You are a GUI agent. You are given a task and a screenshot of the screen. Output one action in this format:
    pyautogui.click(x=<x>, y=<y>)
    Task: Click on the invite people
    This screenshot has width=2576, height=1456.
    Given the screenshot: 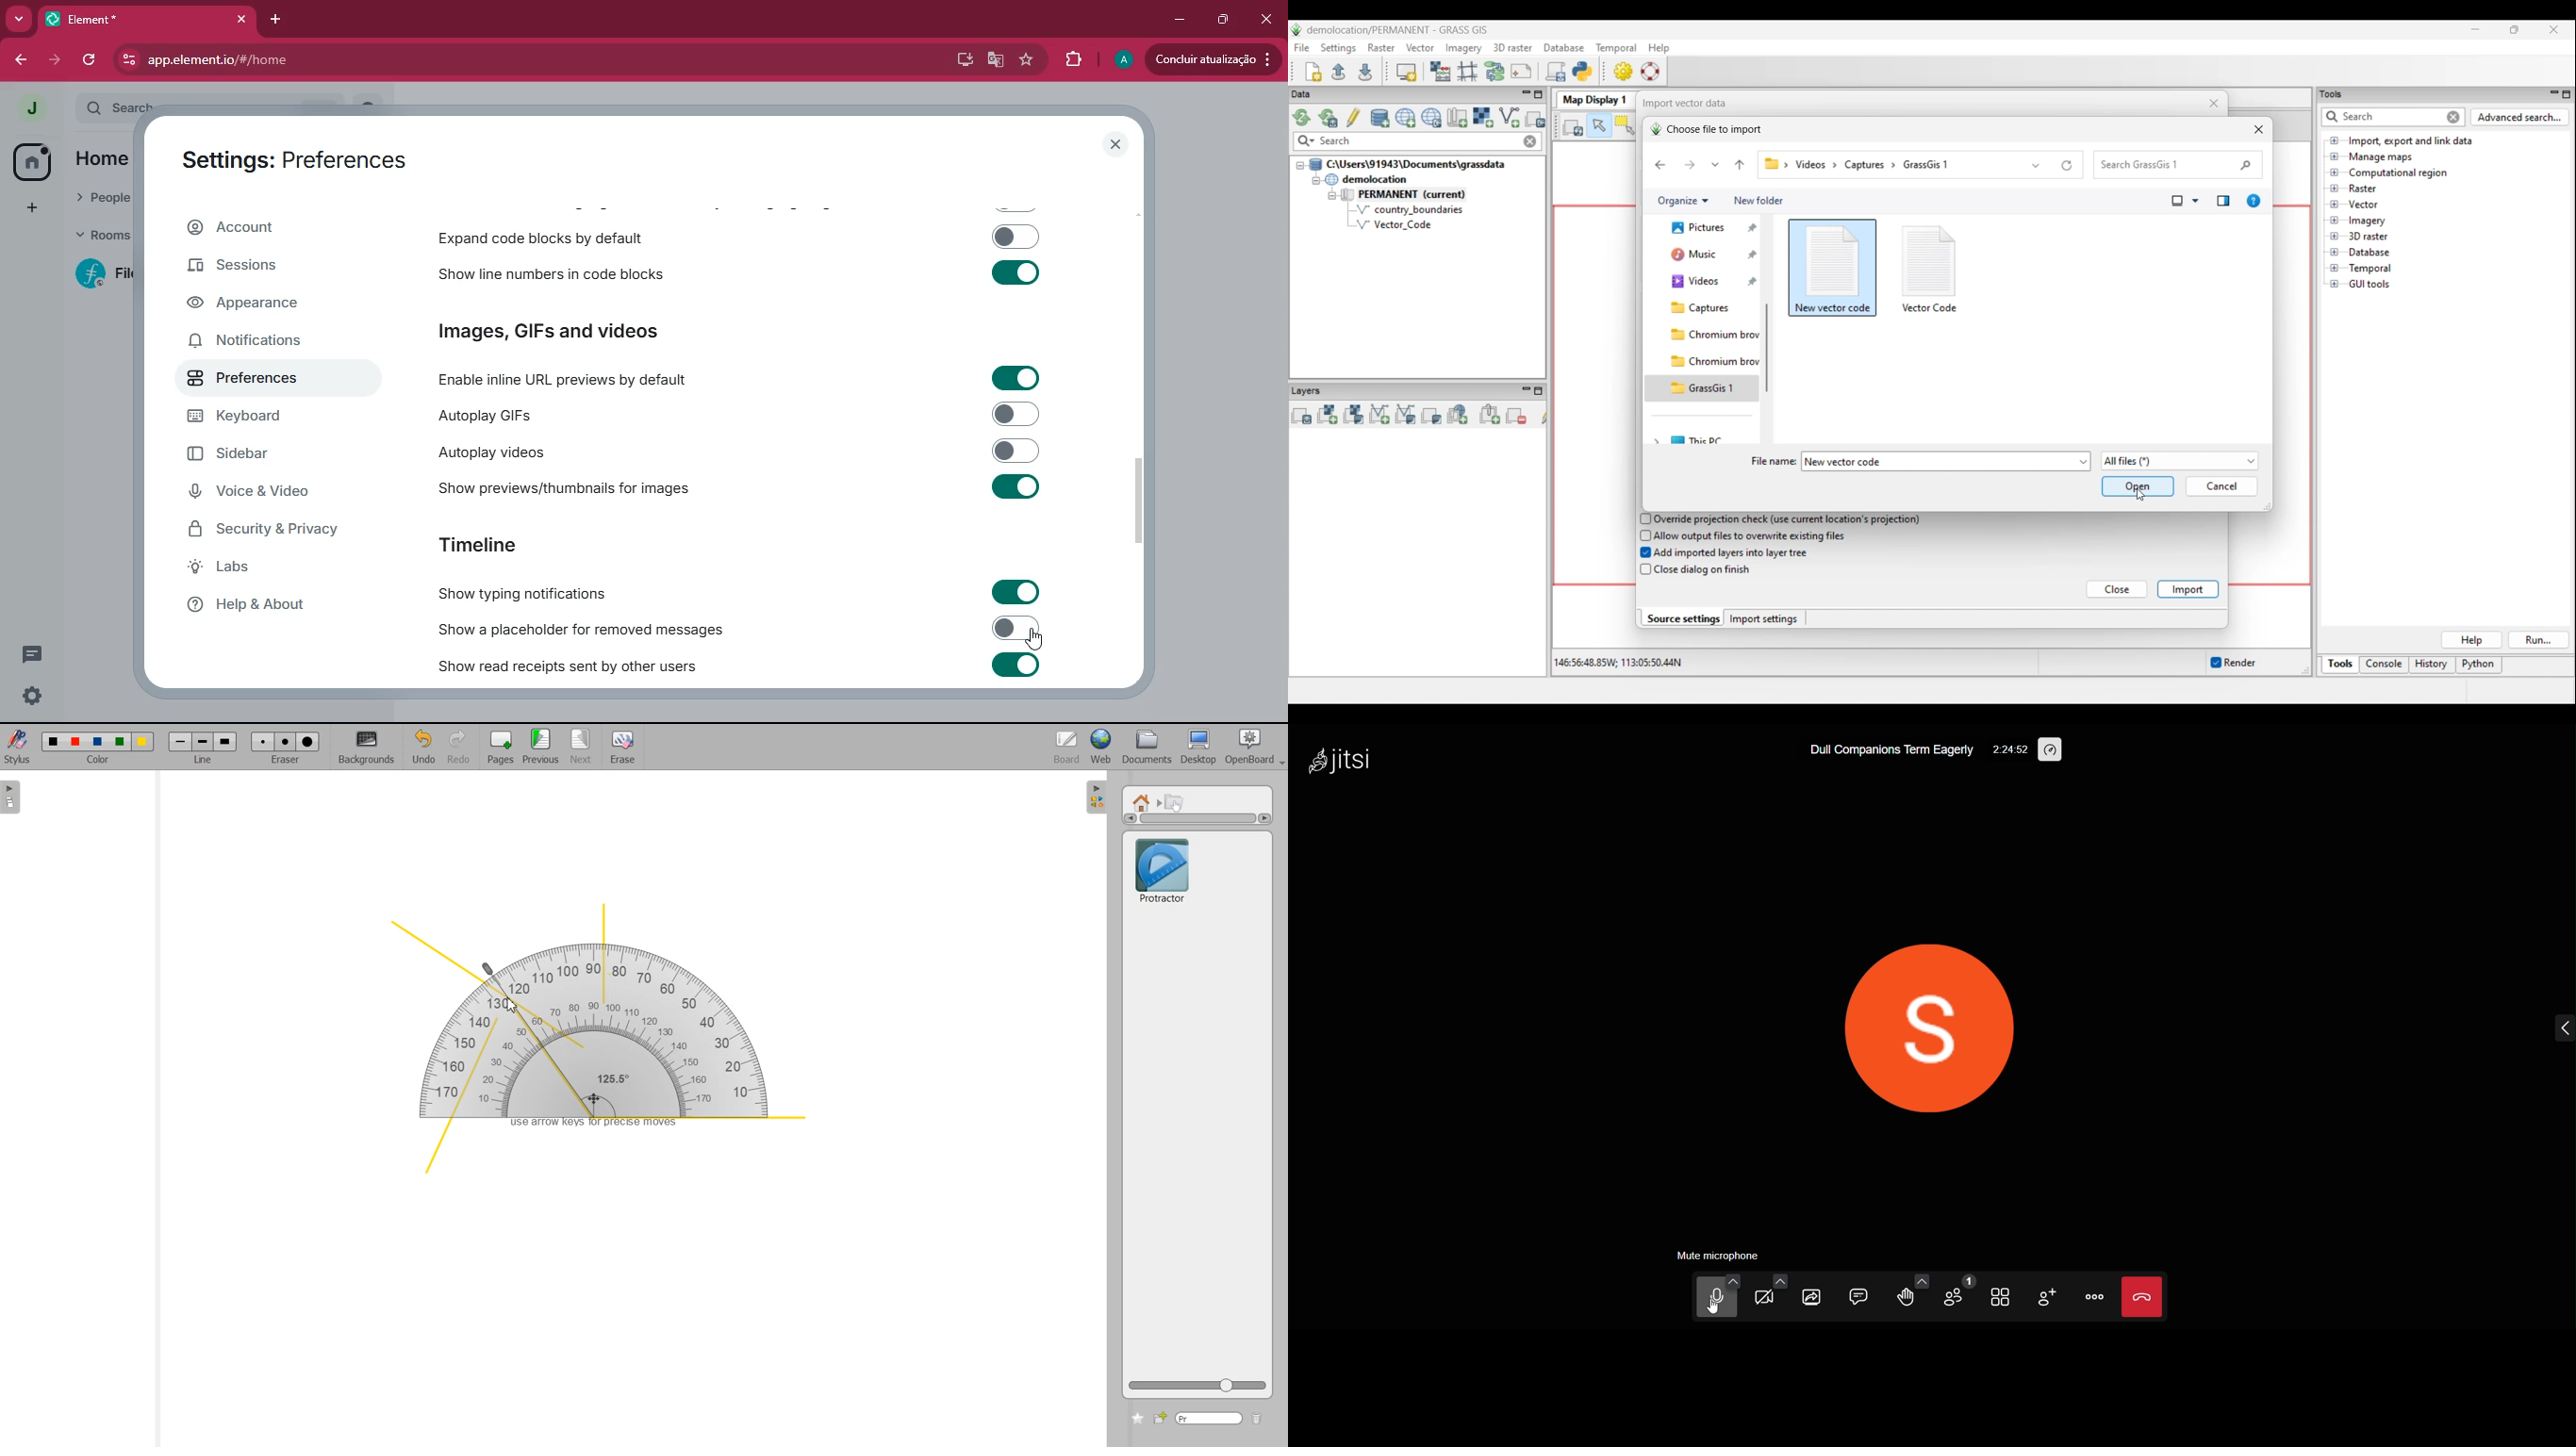 What is the action you would take?
    pyautogui.click(x=2041, y=1296)
    